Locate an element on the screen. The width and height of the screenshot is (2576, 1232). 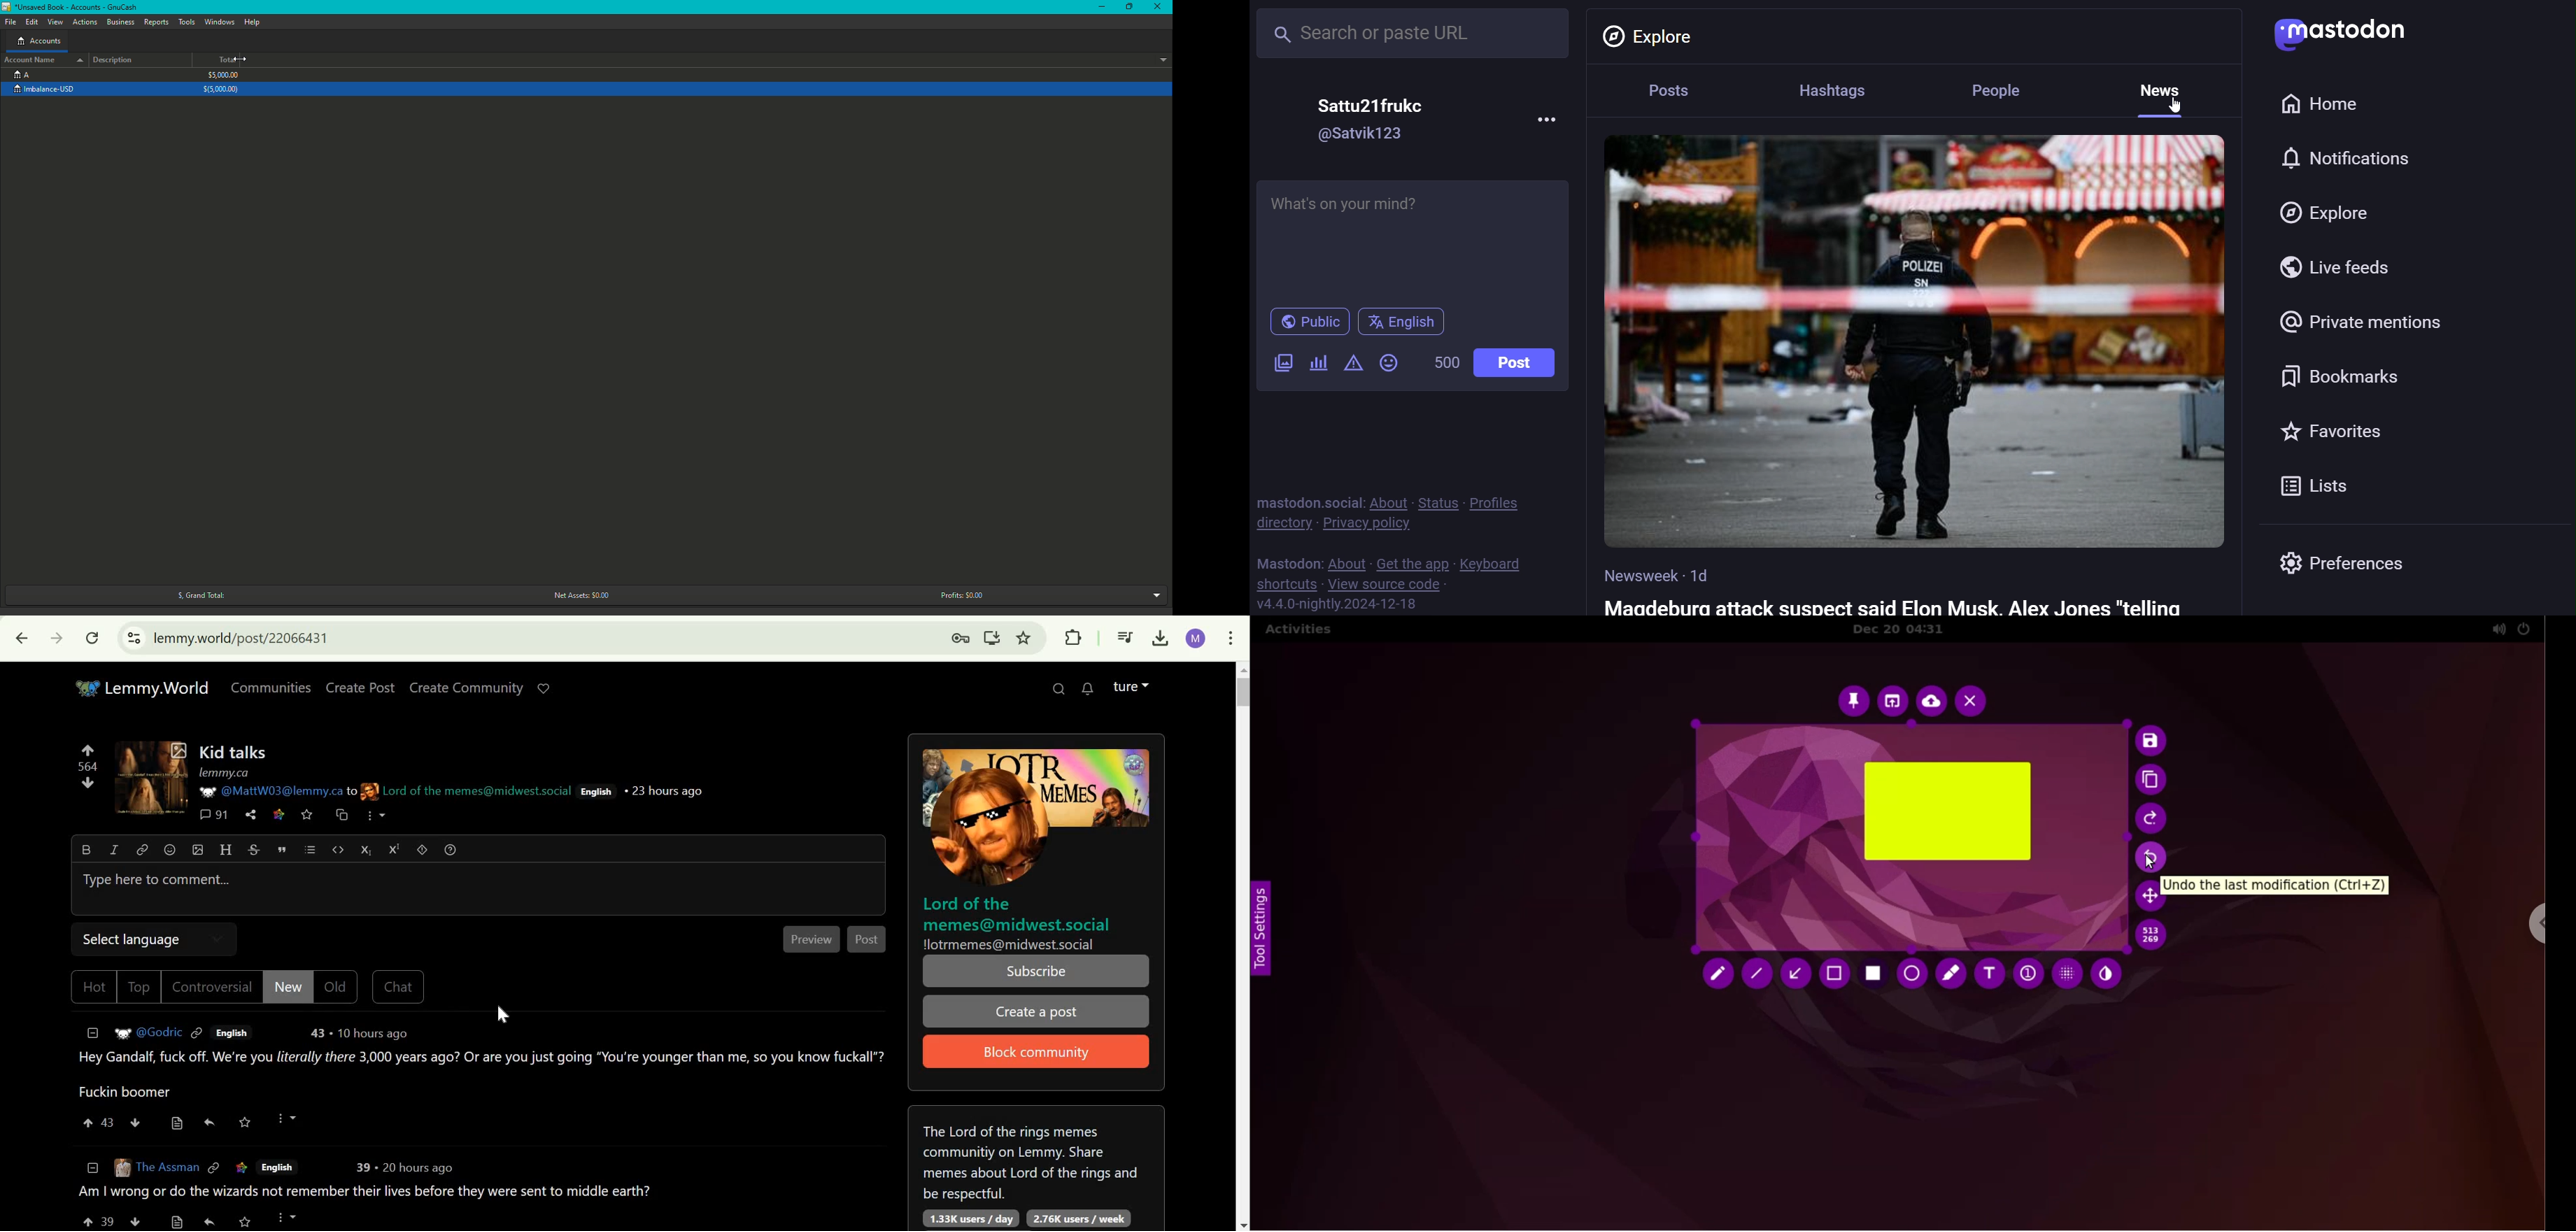
Click to go forward, hold to see history is located at coordinates (55, 638).